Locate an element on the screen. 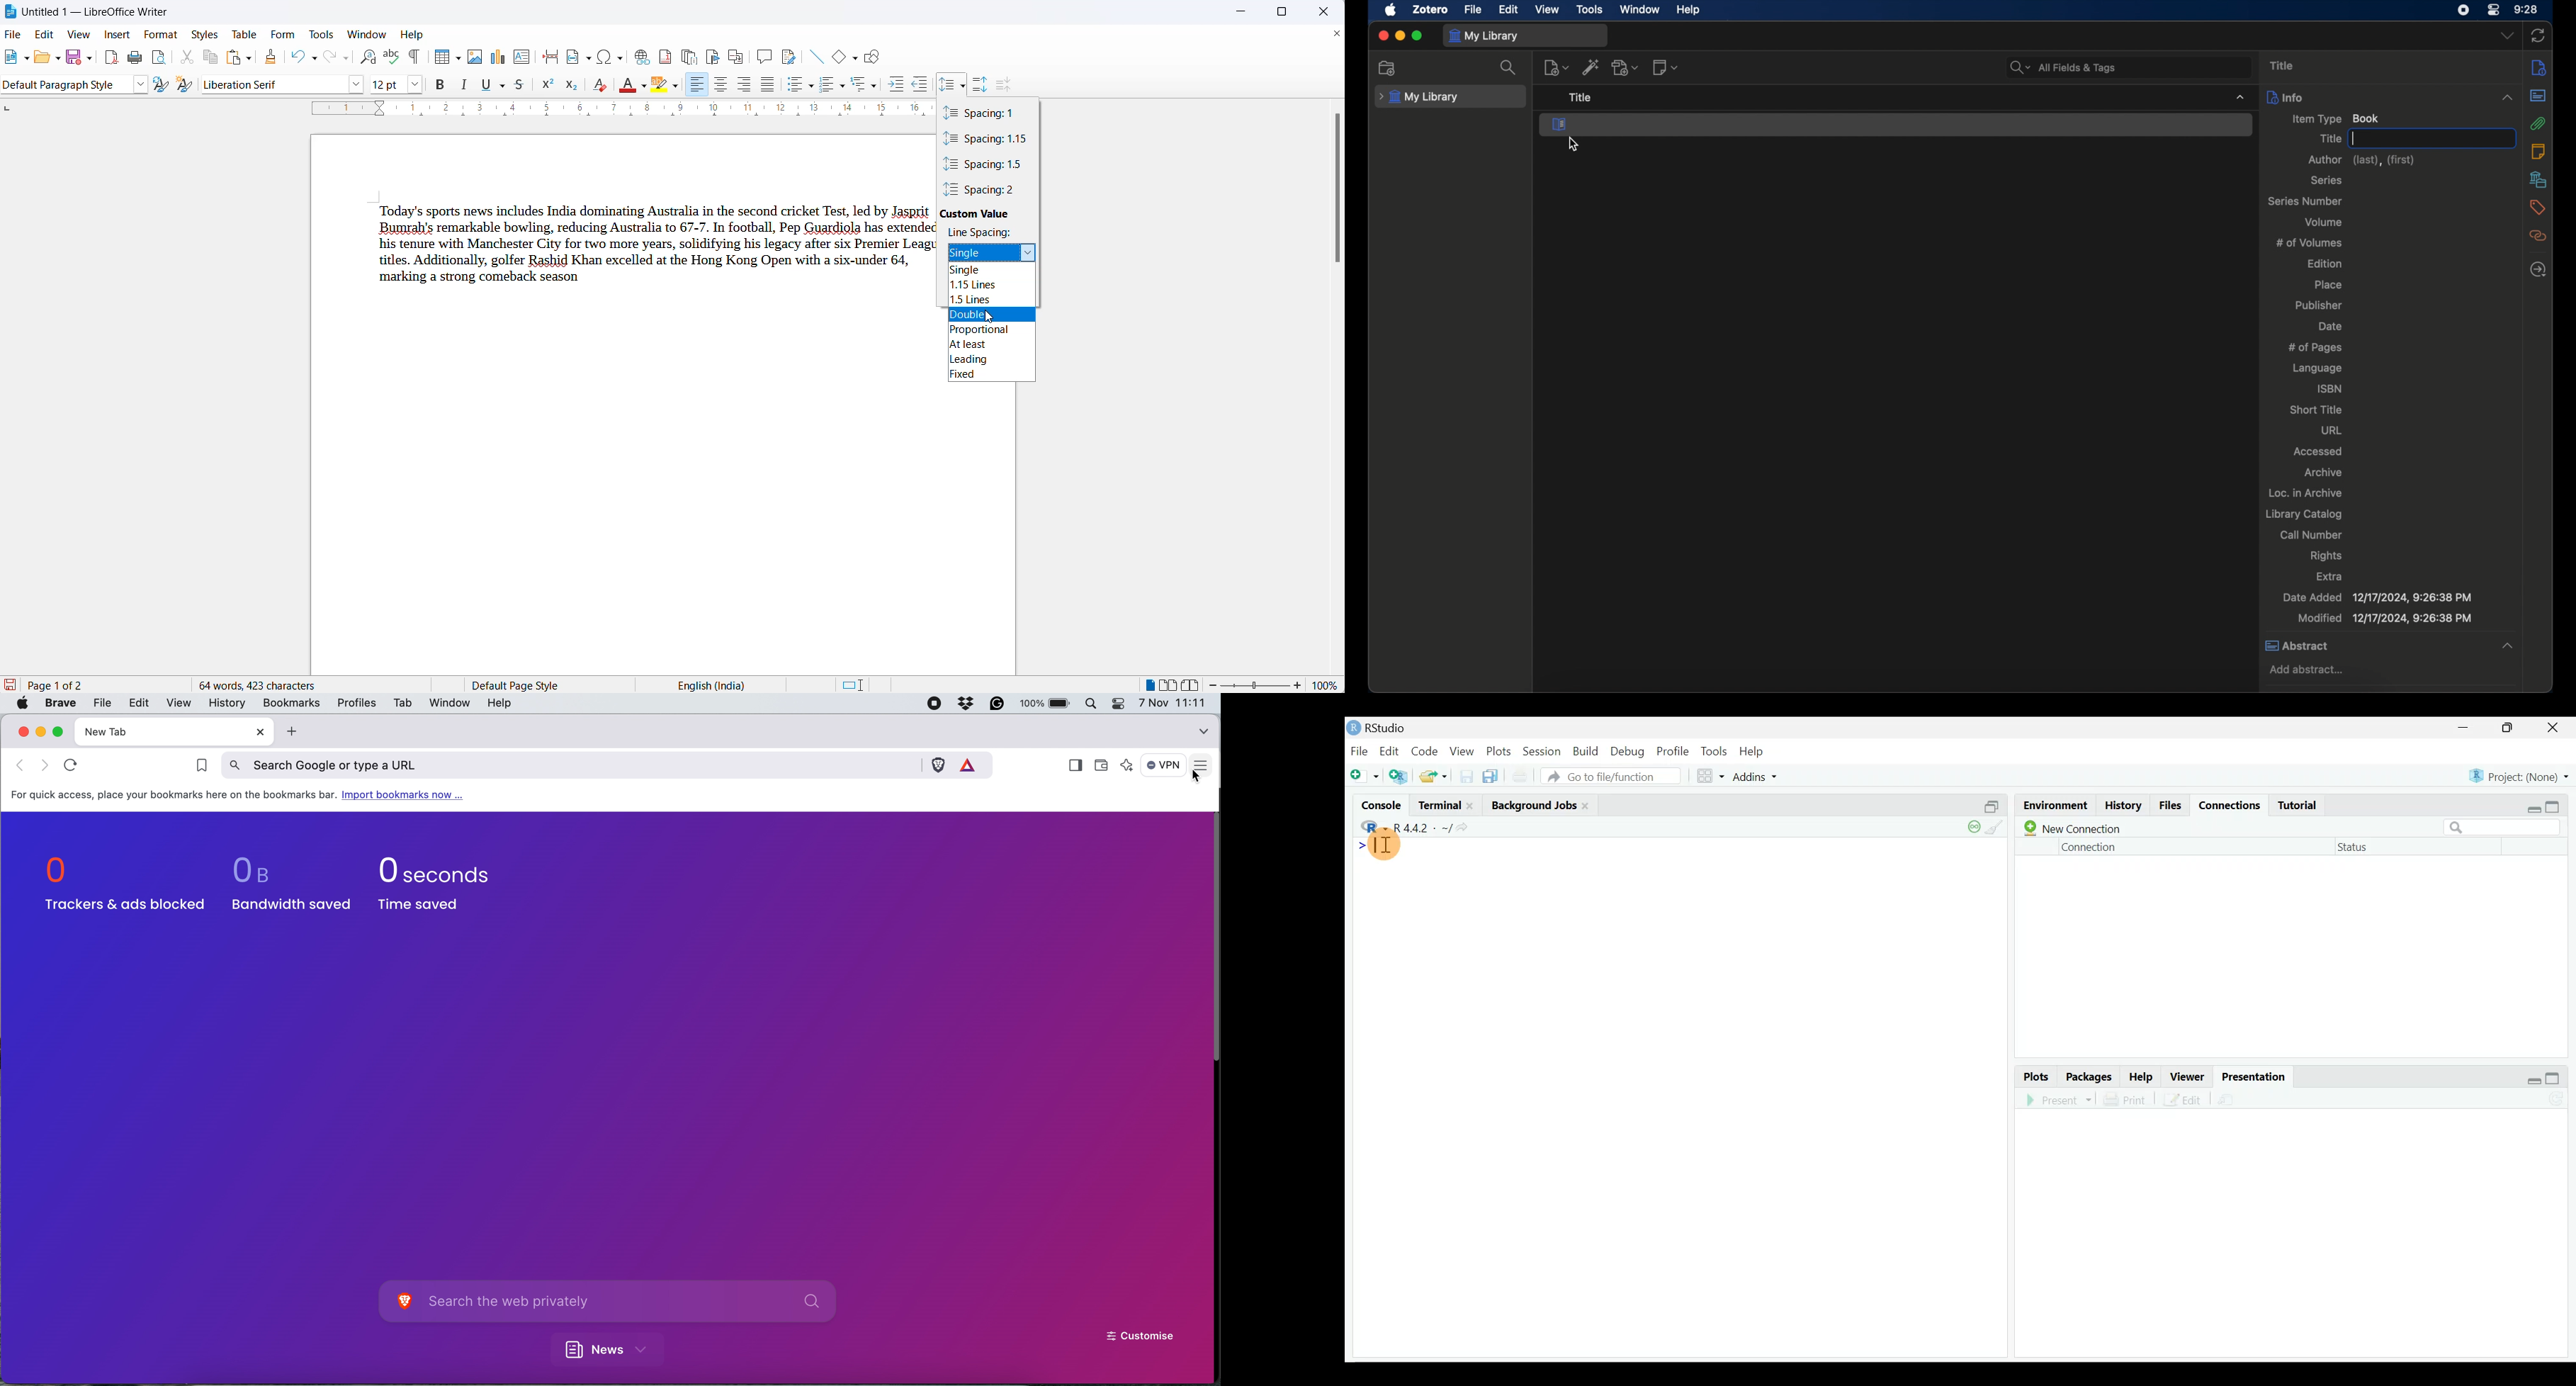 This screenshot has height=1400, width=2576. Profile is located at coordinates (1673, 750).